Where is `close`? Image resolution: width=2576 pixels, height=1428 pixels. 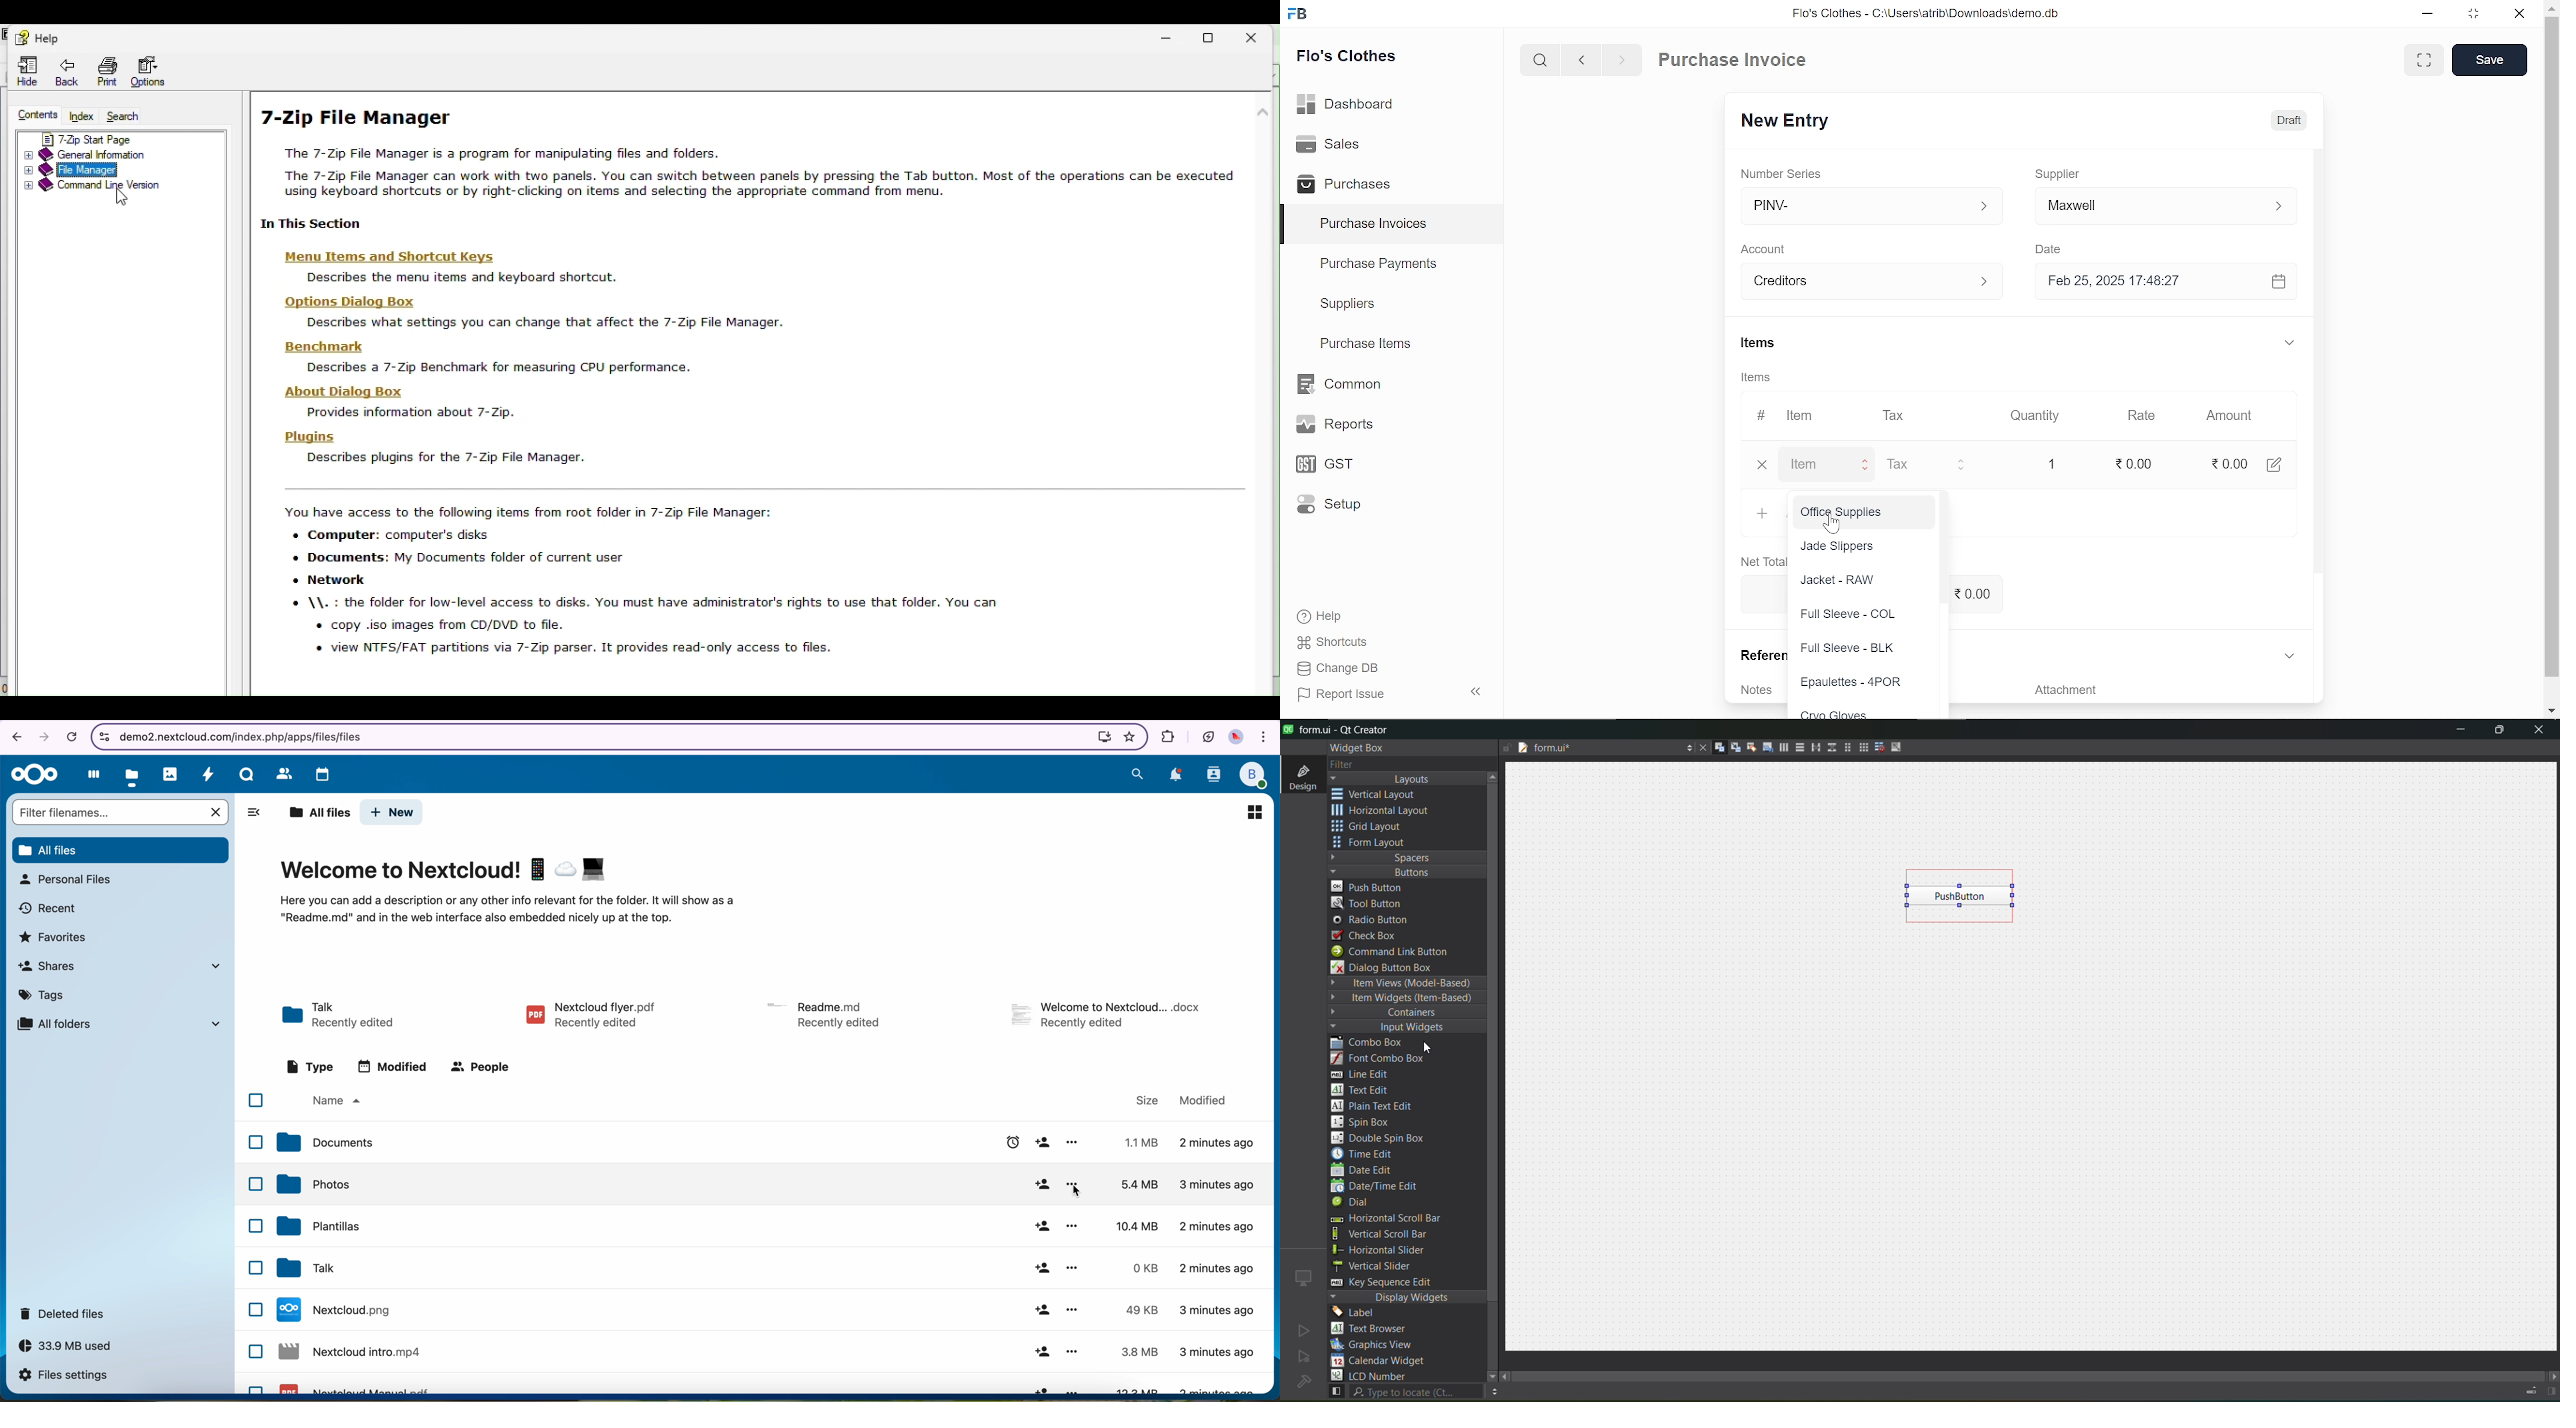
close is located at coordinates (2520, 15).